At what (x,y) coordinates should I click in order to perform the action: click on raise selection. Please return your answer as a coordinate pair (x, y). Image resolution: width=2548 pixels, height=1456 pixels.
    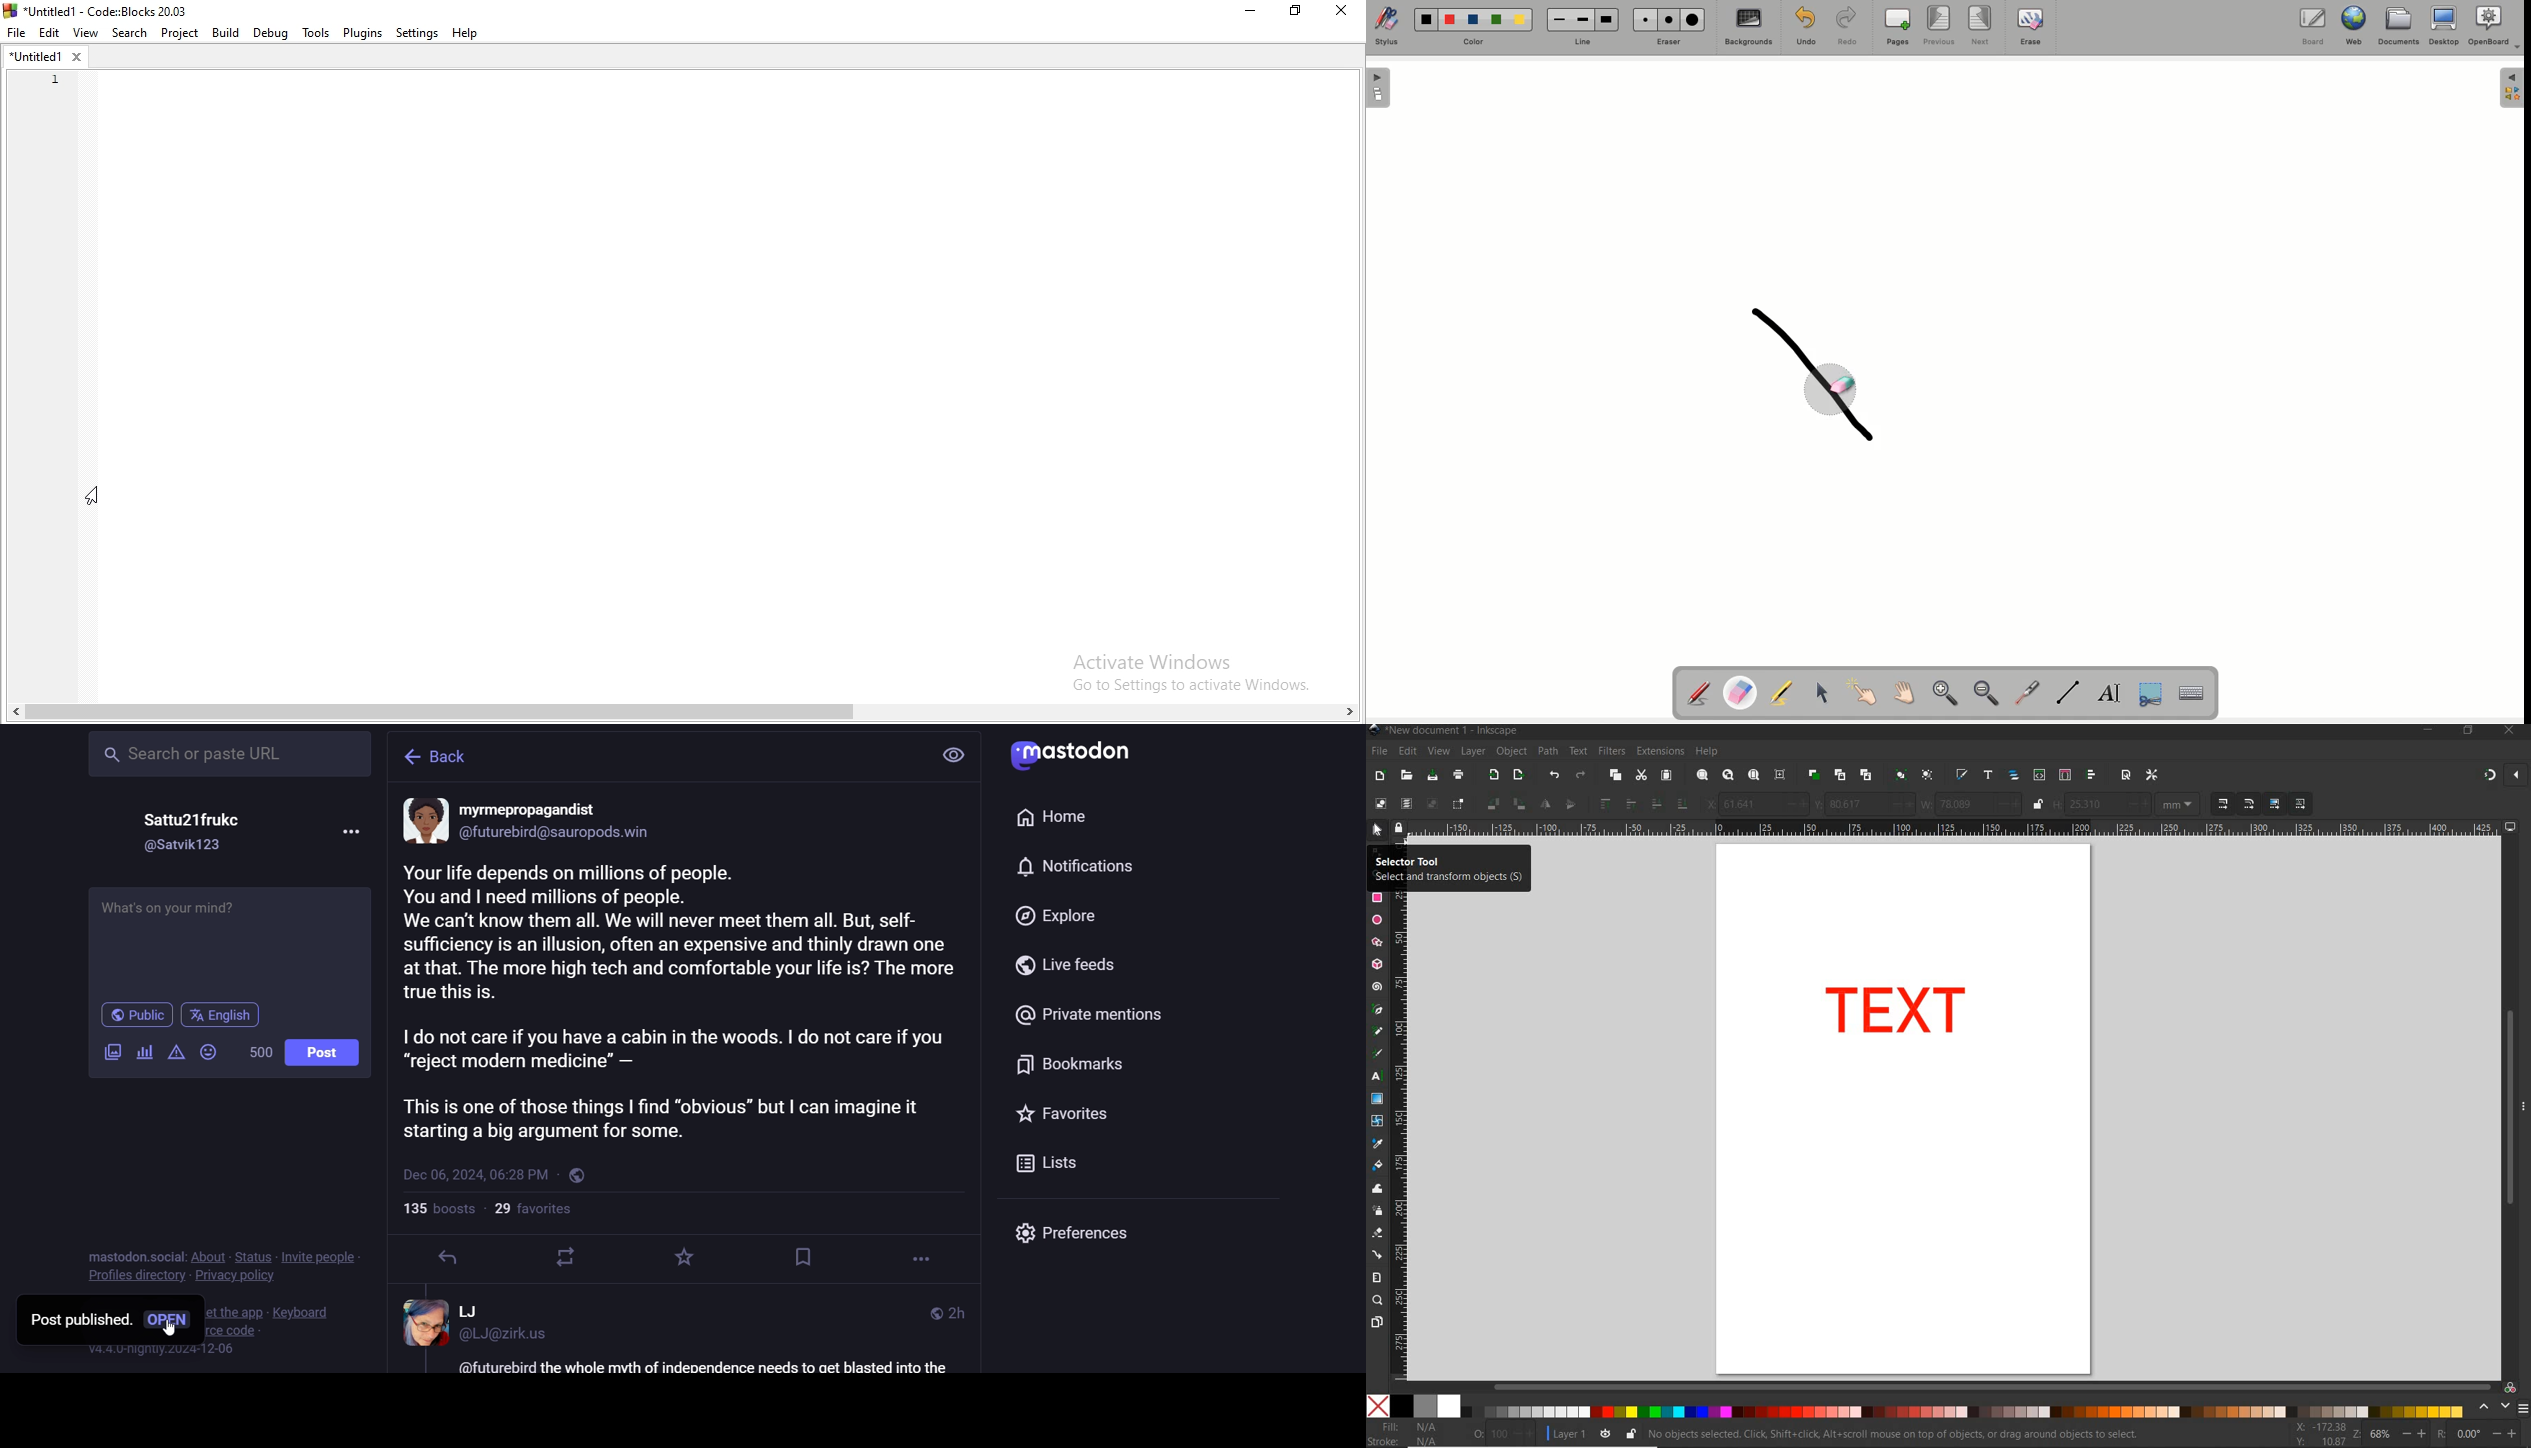
    Looking at the image, I should click on (1615, 804).